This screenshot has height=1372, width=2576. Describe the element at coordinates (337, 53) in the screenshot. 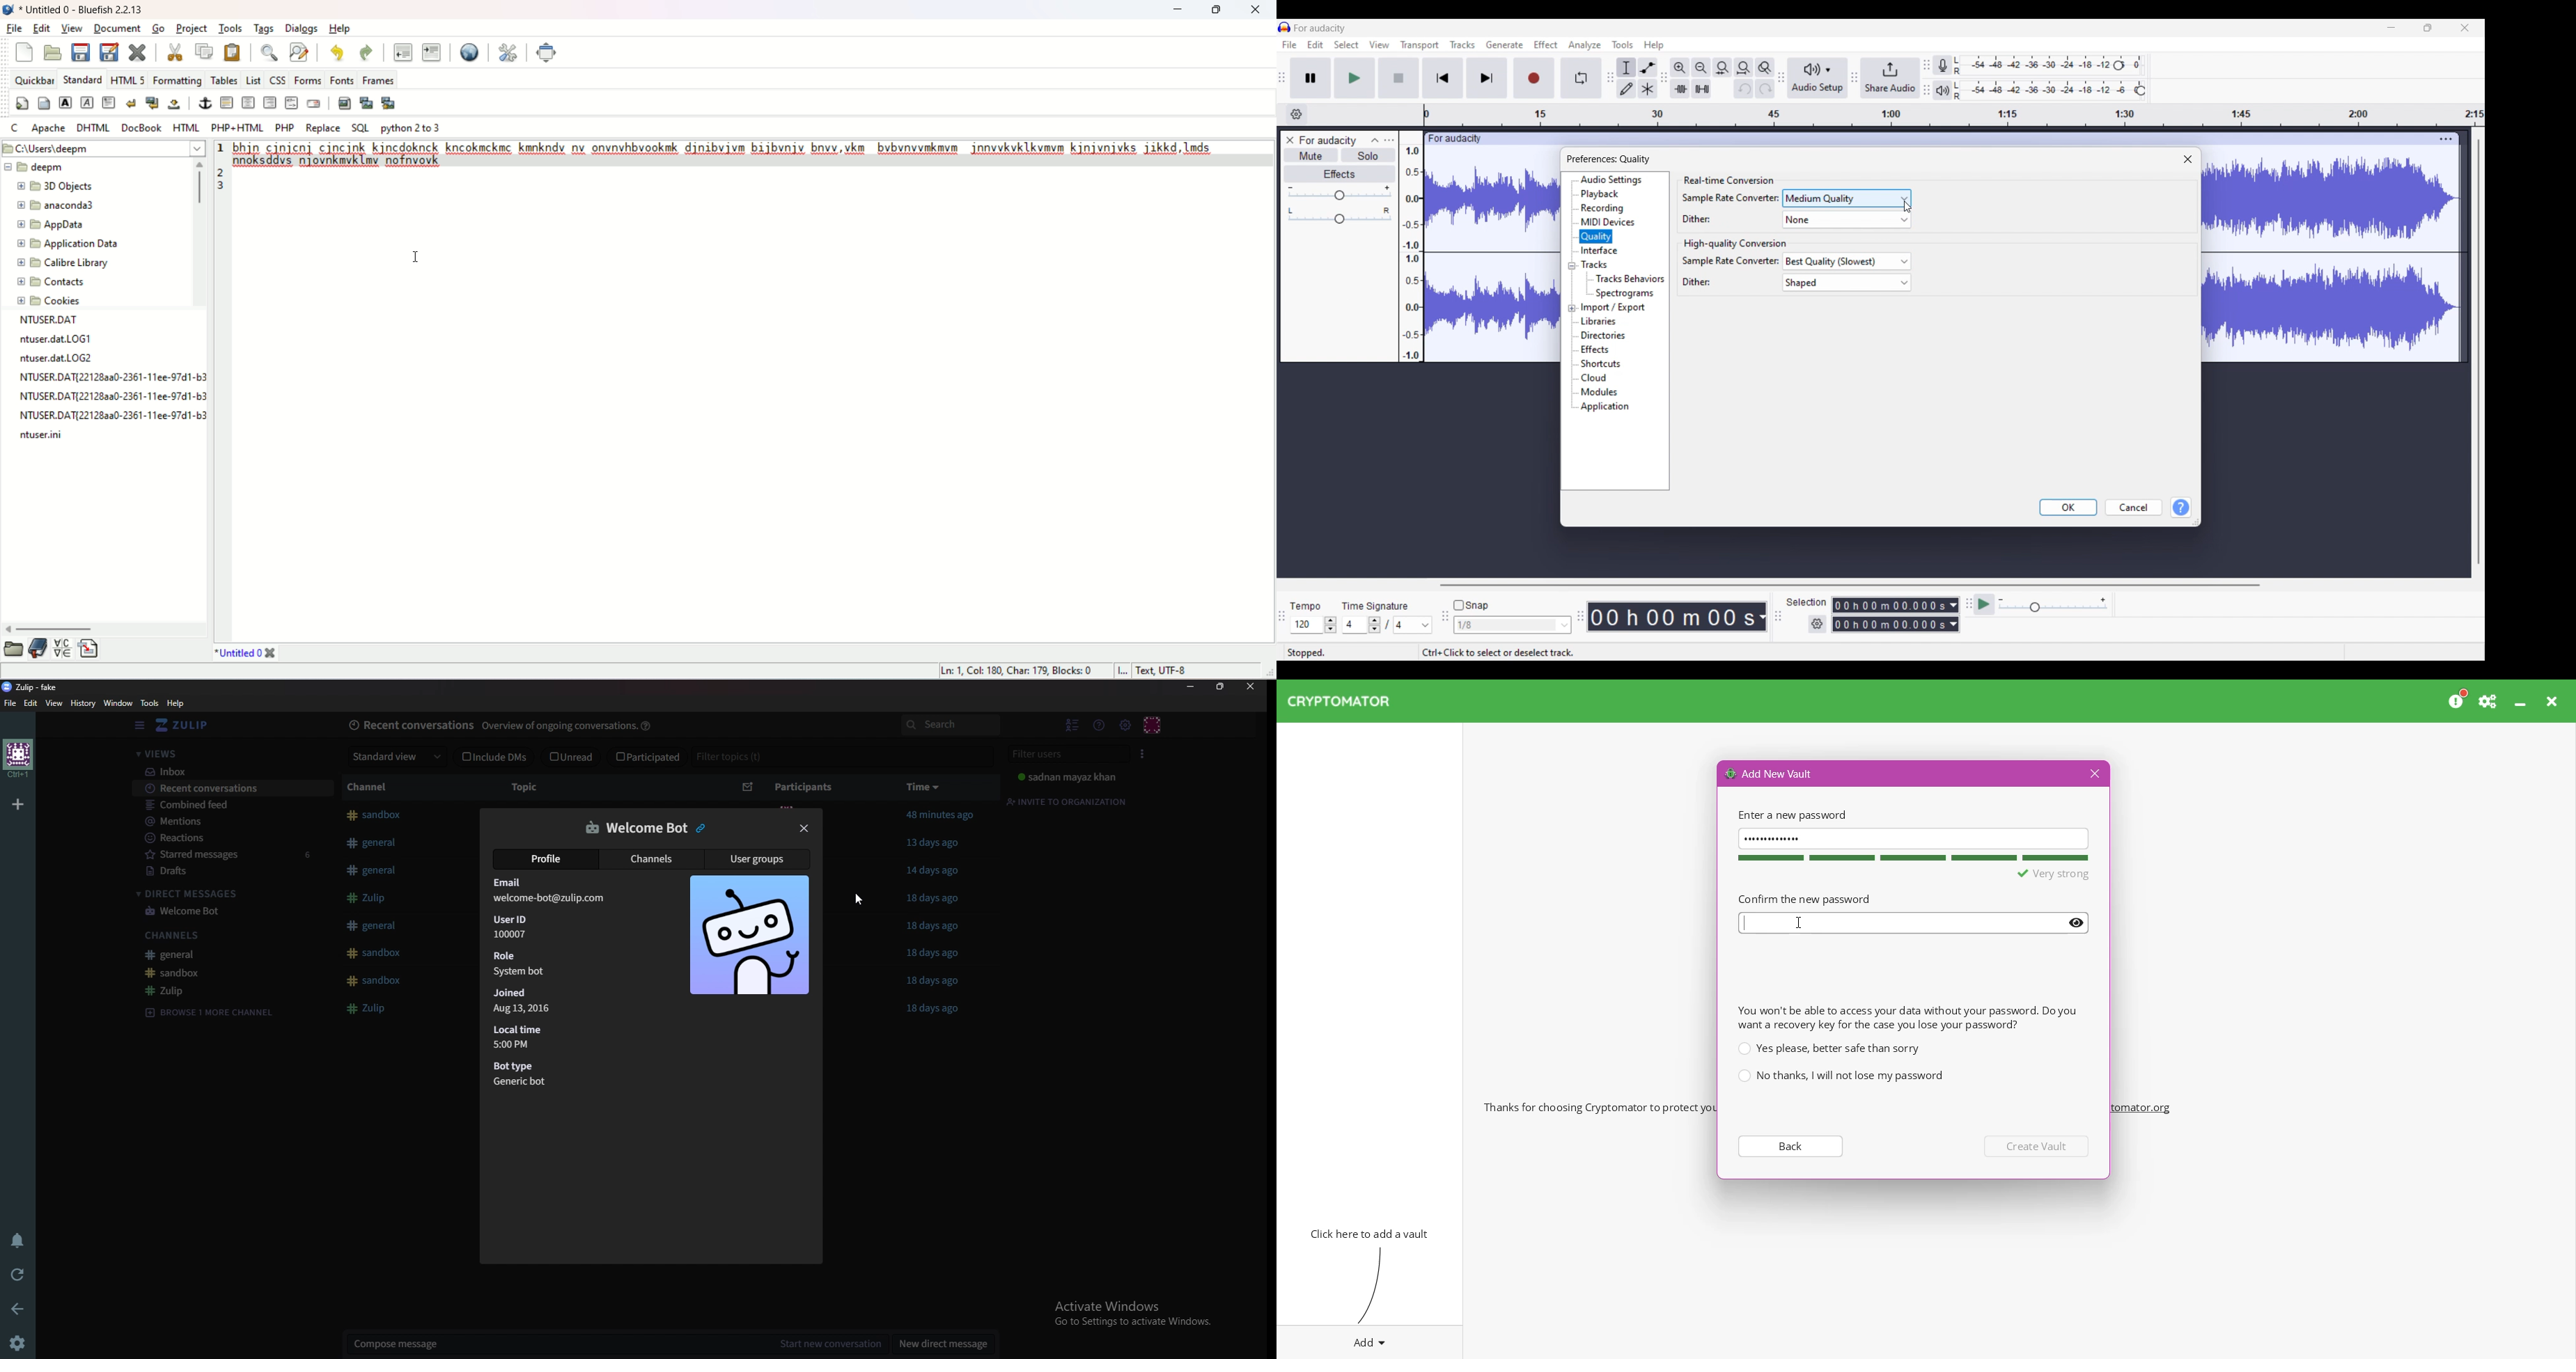

I see `undo` at that location.